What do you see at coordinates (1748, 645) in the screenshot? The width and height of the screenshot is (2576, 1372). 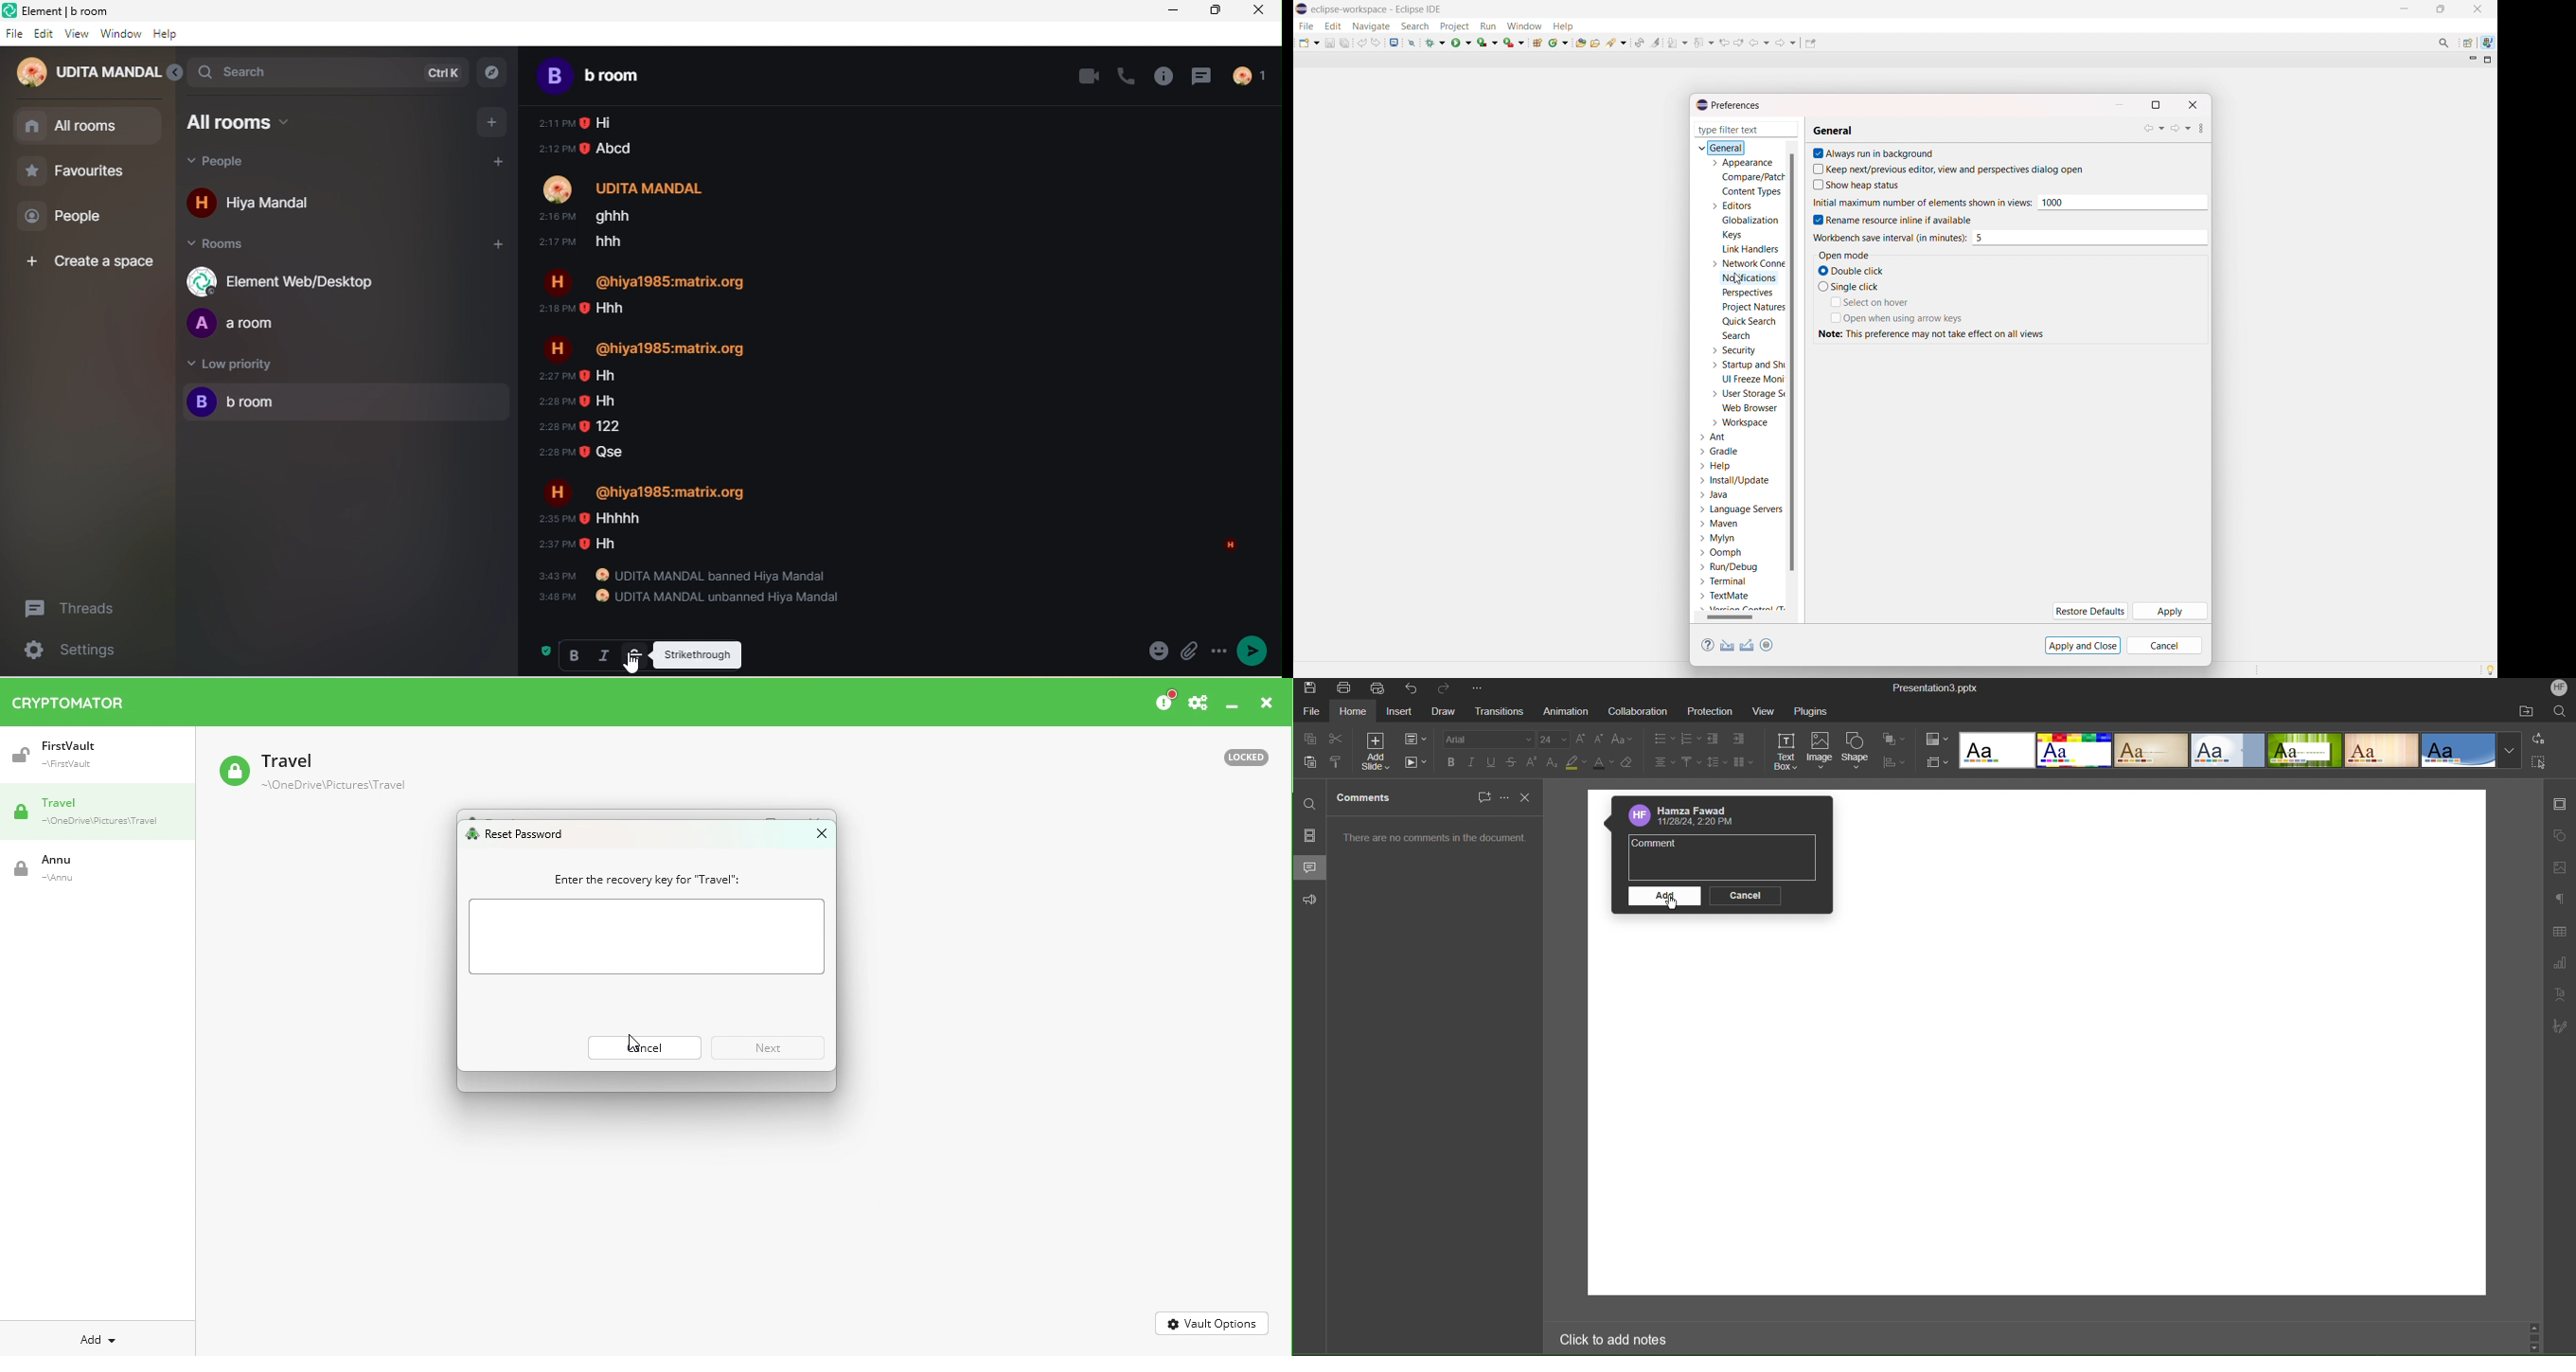 I see `export` at bounding box center [1748, 645].